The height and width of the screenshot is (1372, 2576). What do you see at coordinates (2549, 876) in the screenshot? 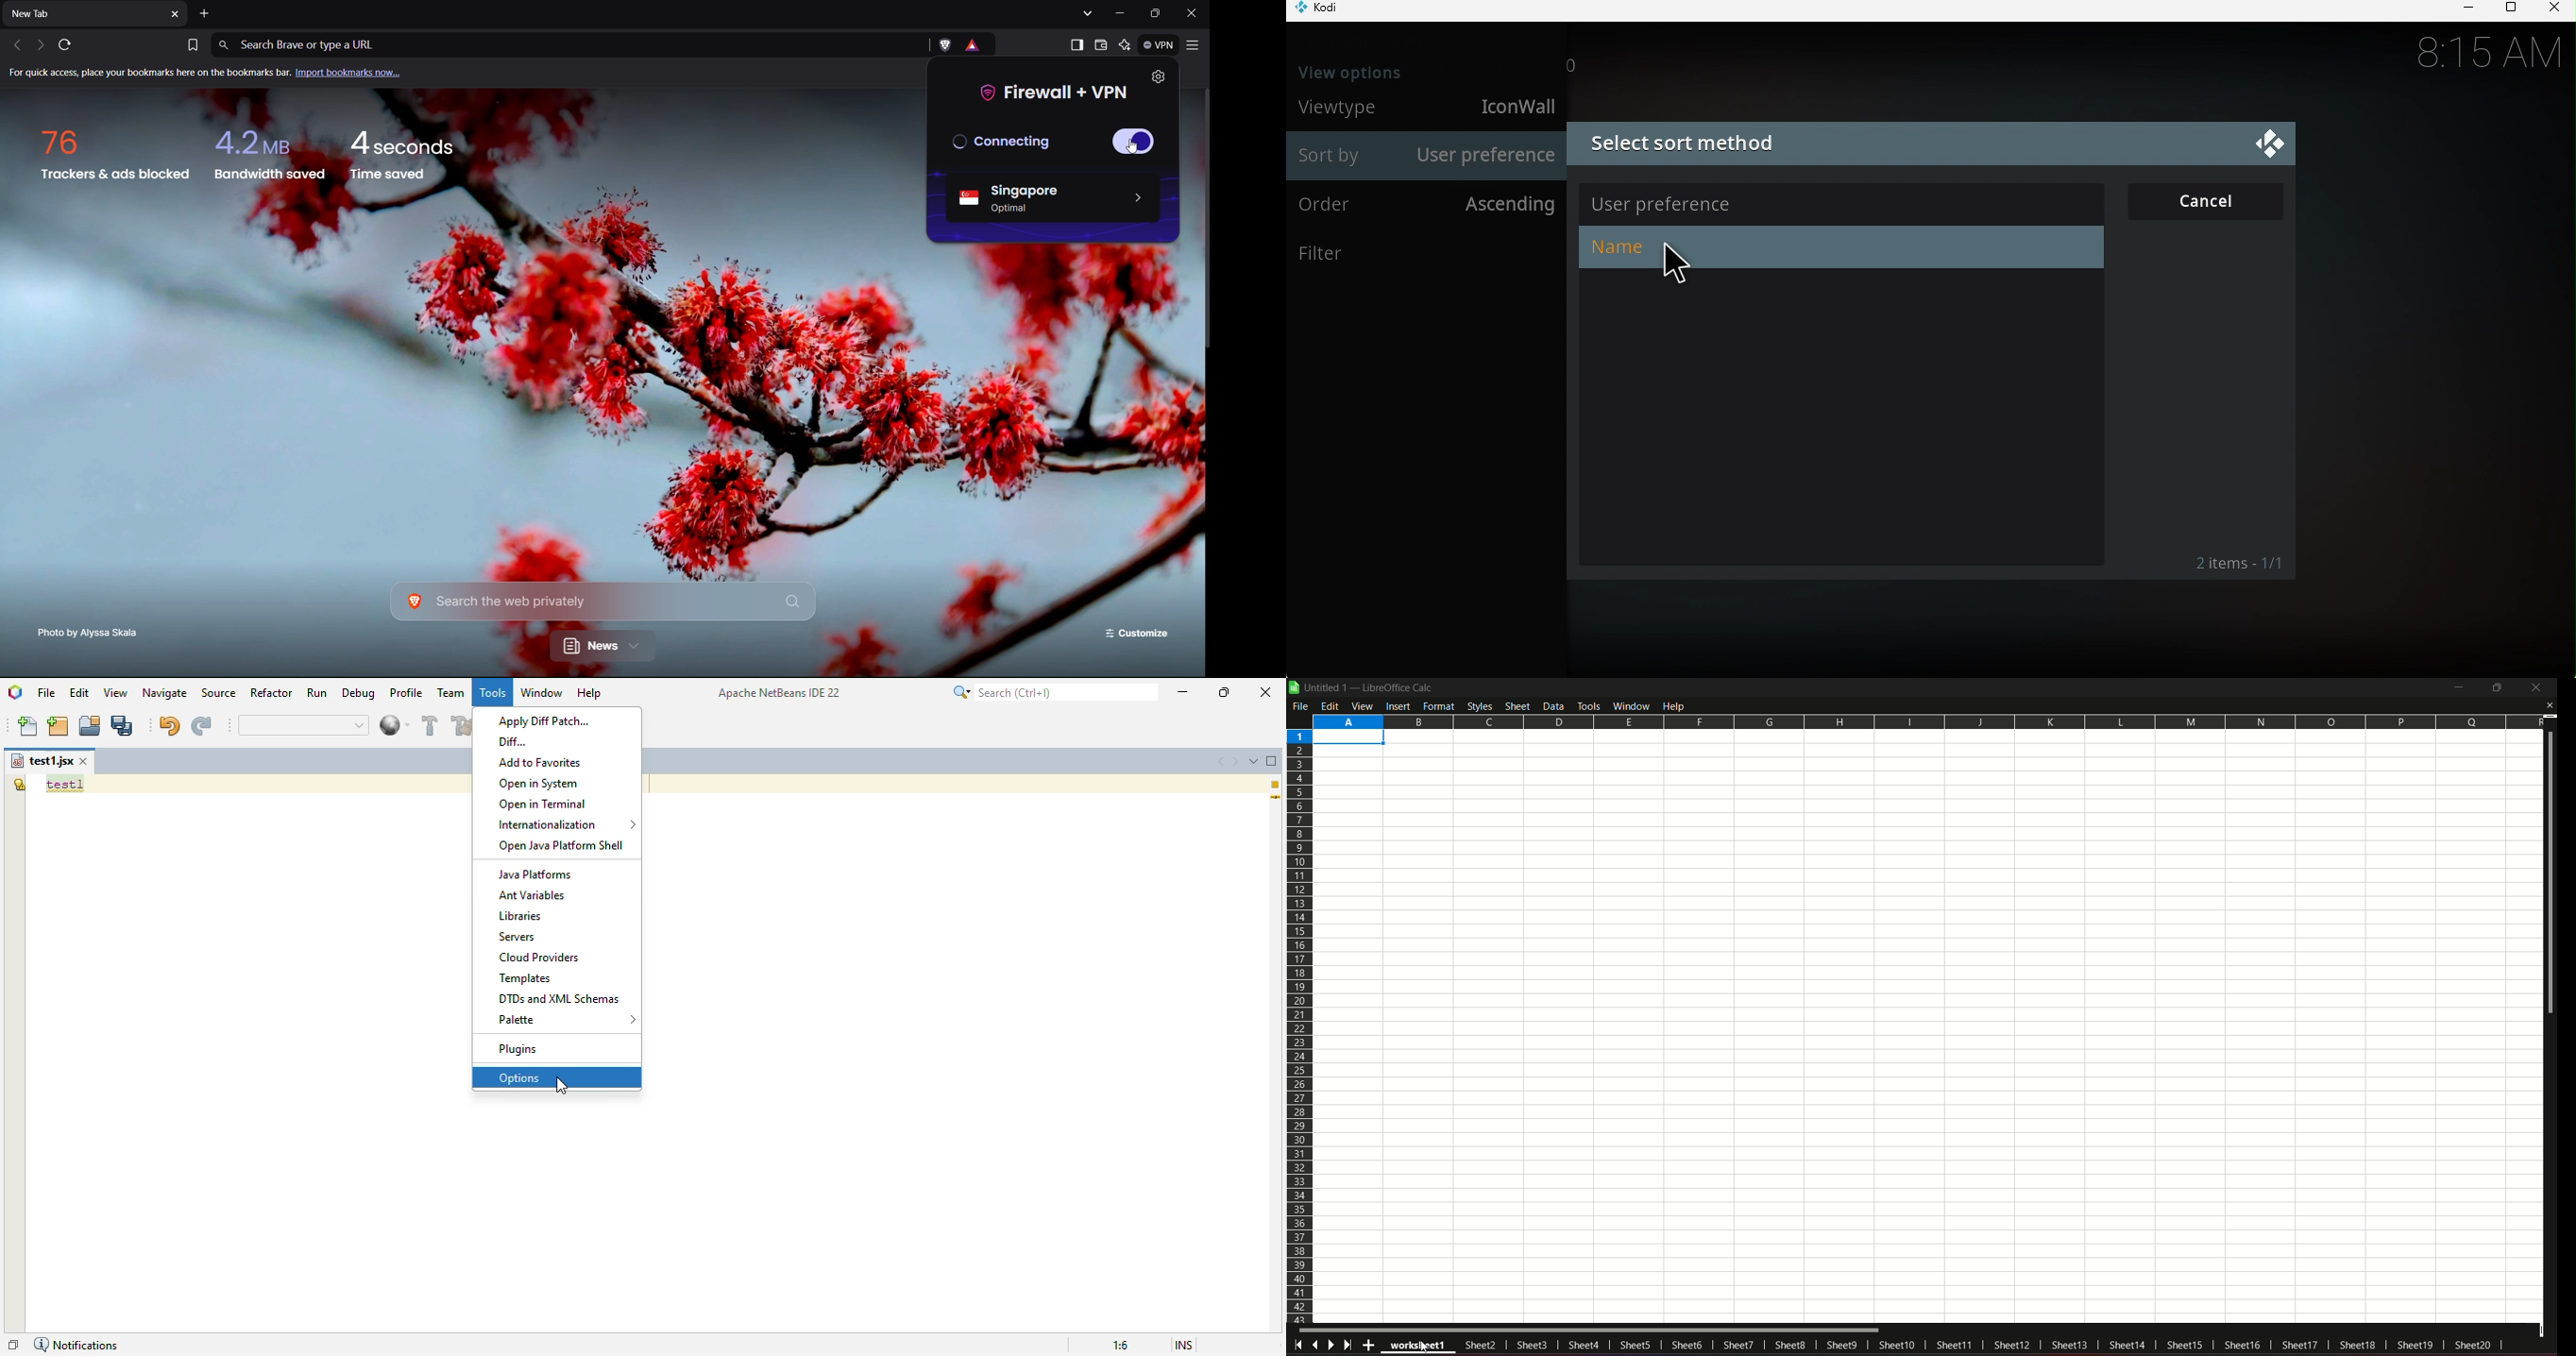
I see `vertical scroll` at bounding box center [2549, 876].